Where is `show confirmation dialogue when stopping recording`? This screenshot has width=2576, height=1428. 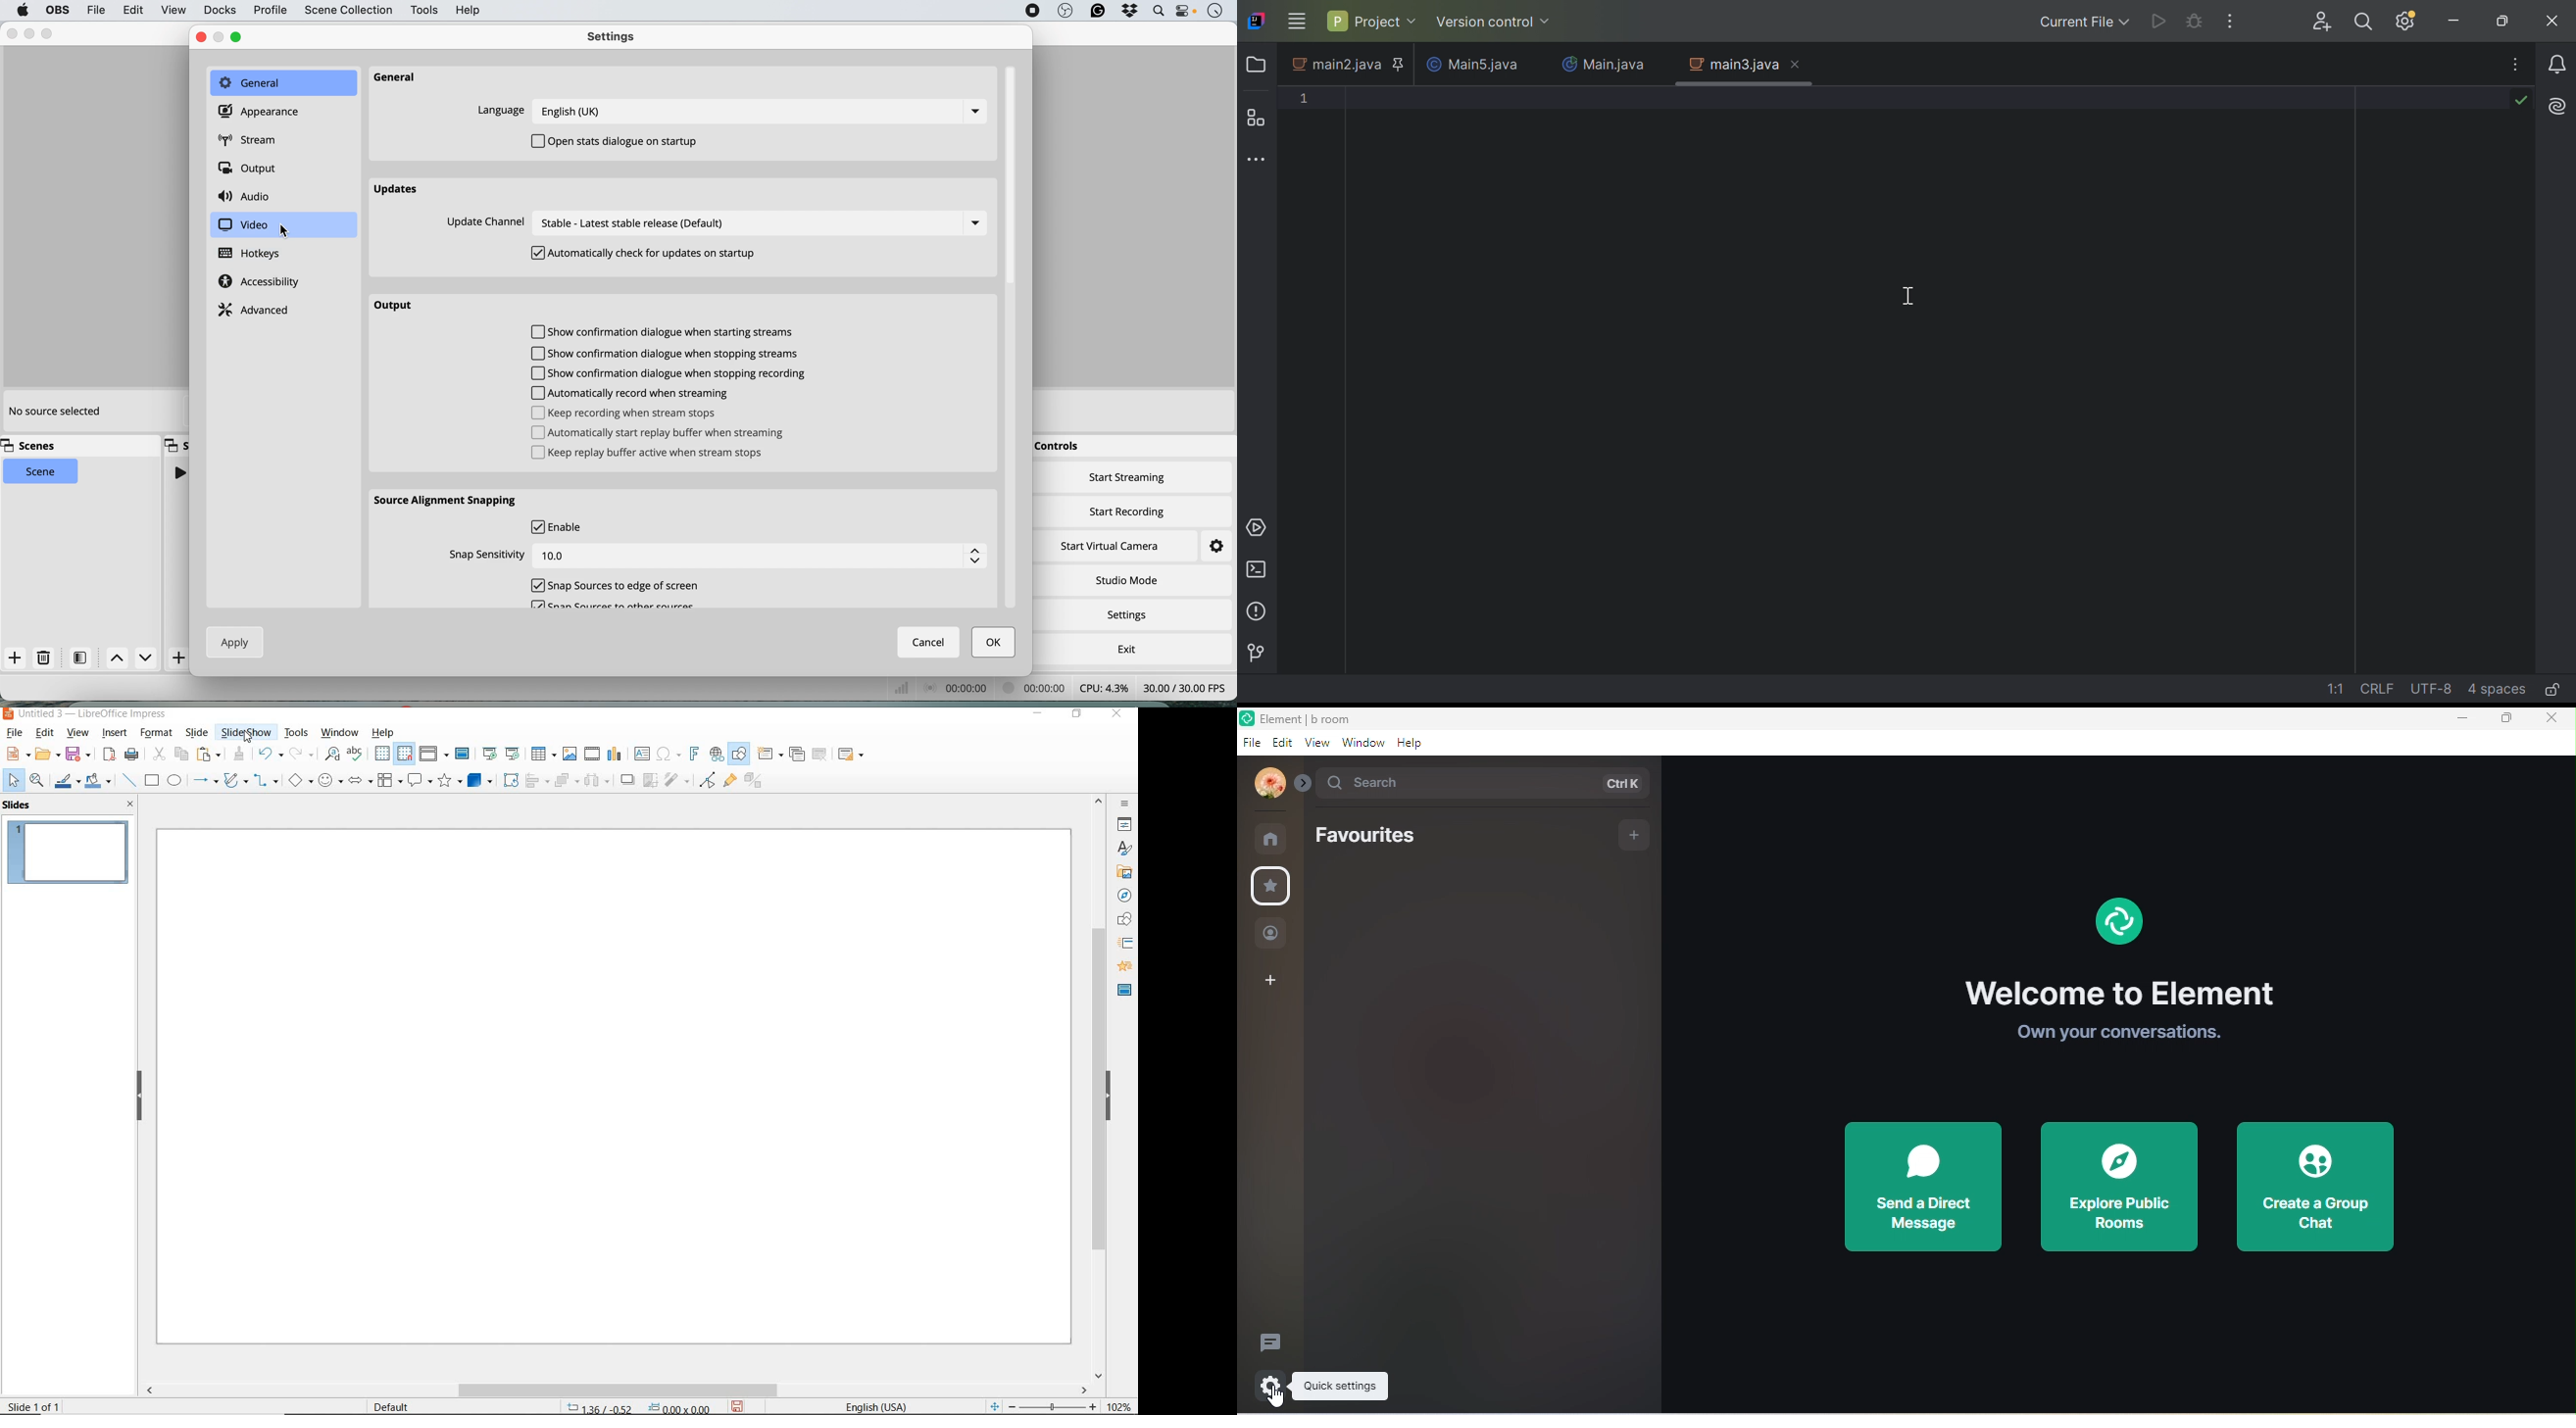
show confirmation dialogue when stopping recording is located at coordinates (677, 374).